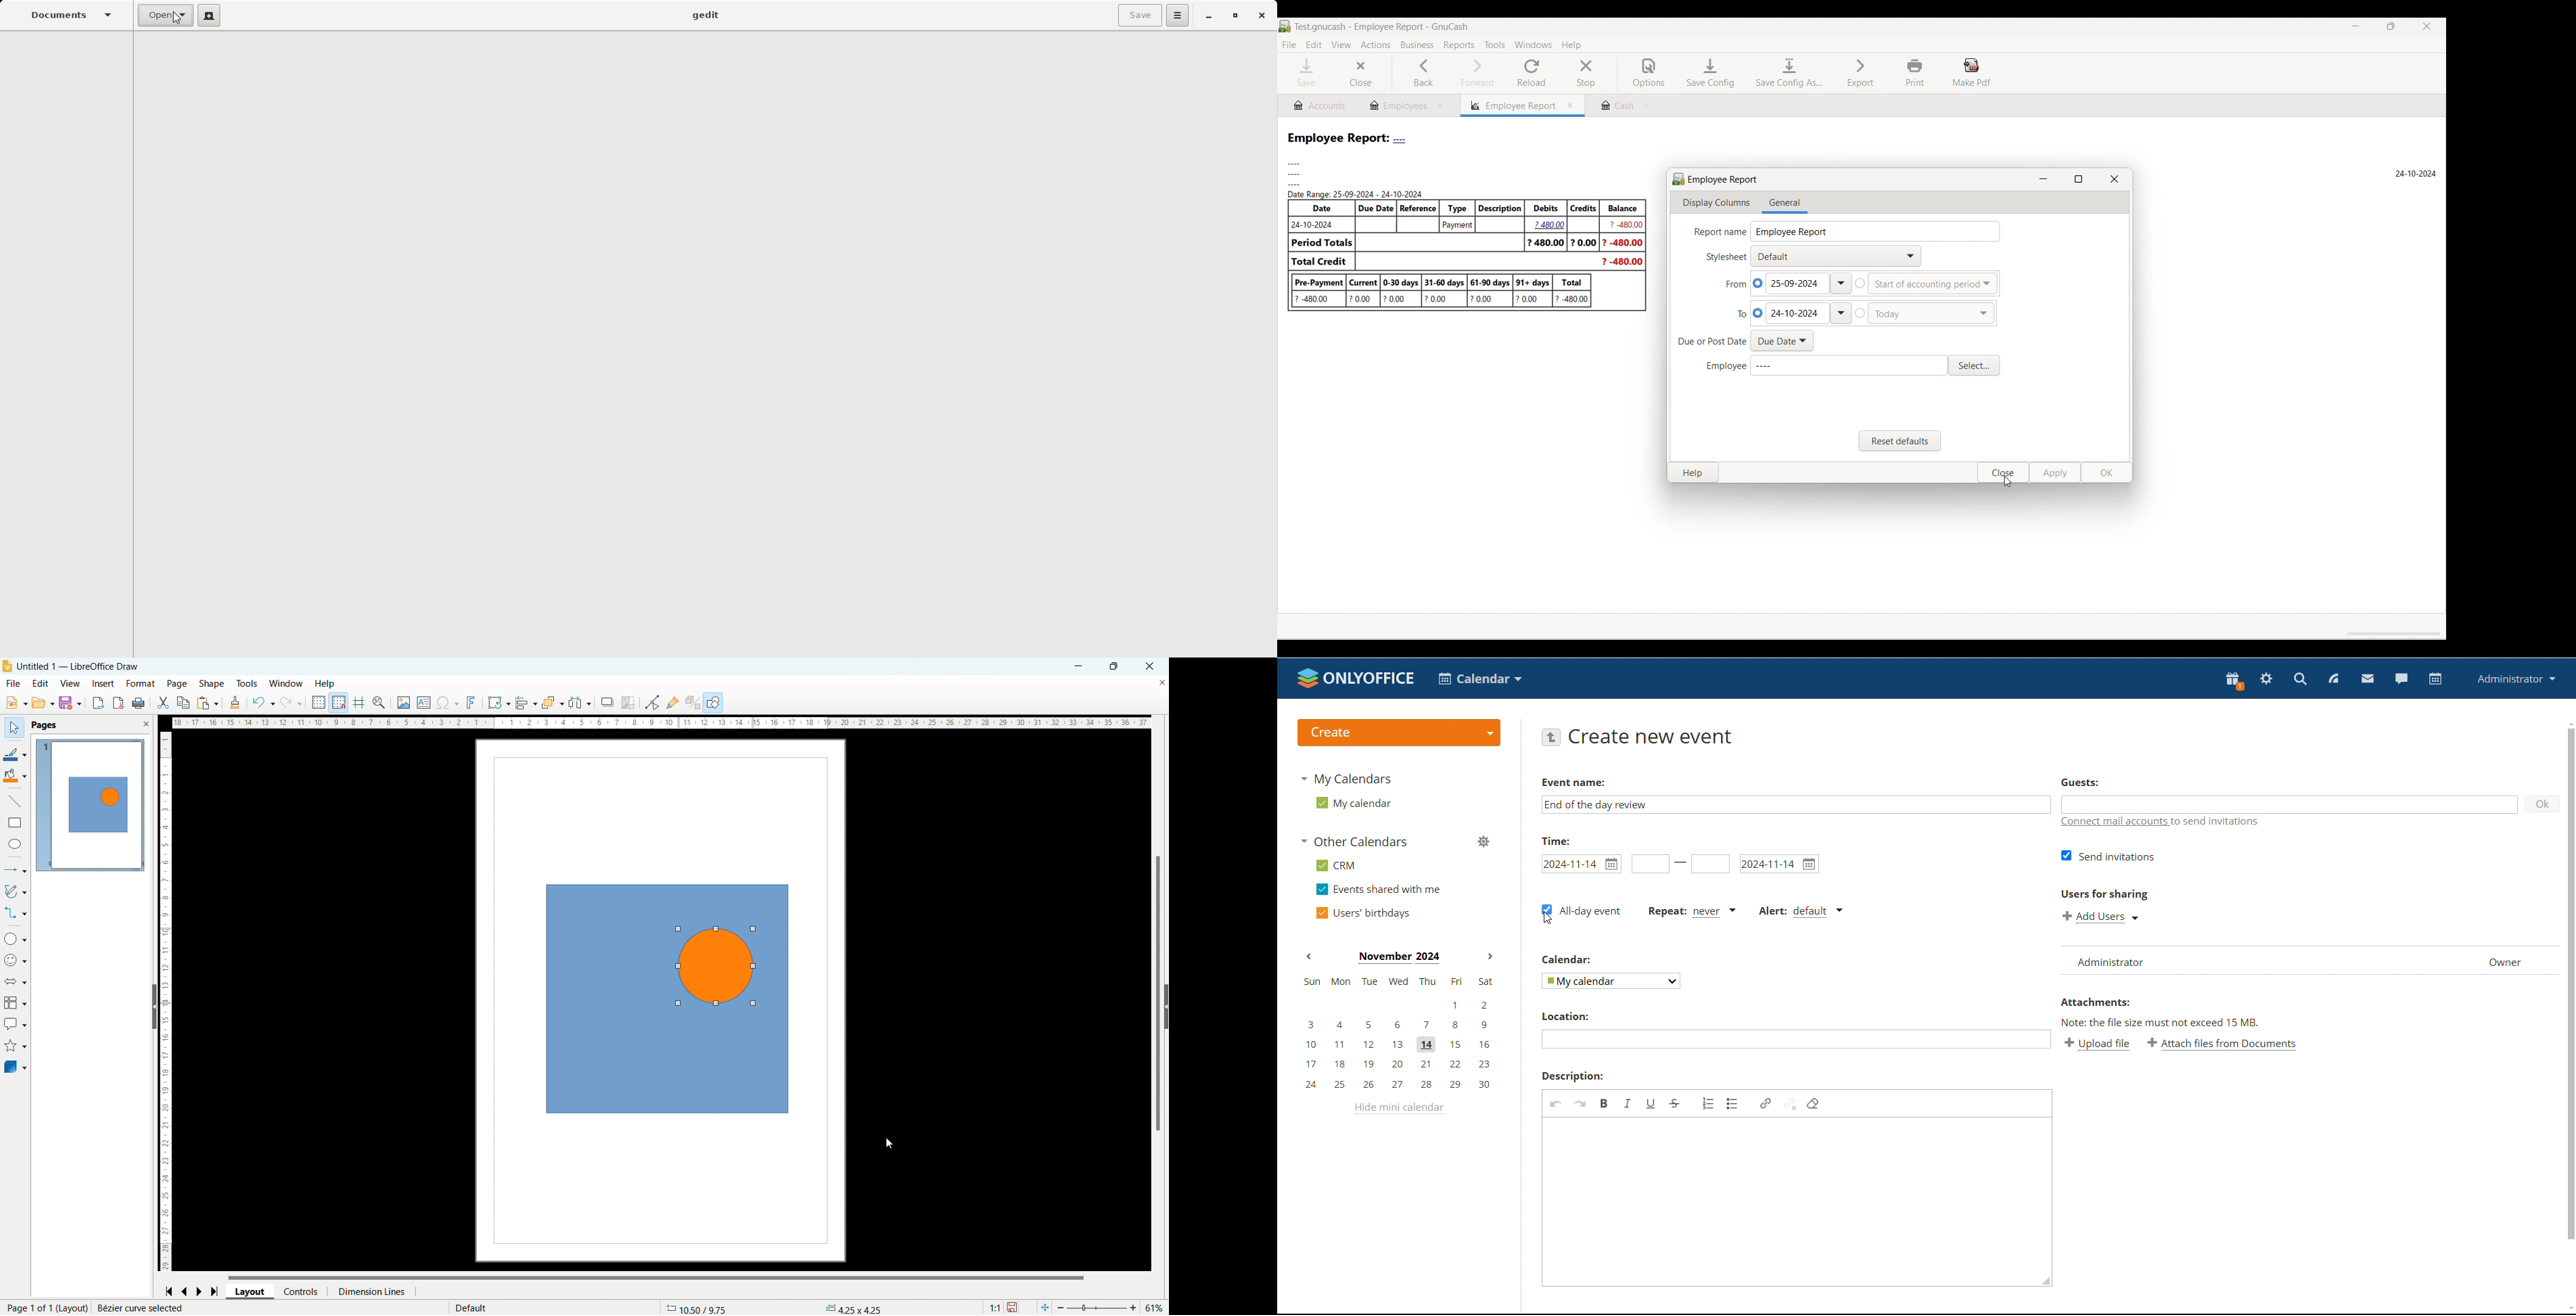 The image size is (2576, 1316). What do you see at coordinates (286, 684) in the screenshot?
I see `window` at bounding box center [286, 684].